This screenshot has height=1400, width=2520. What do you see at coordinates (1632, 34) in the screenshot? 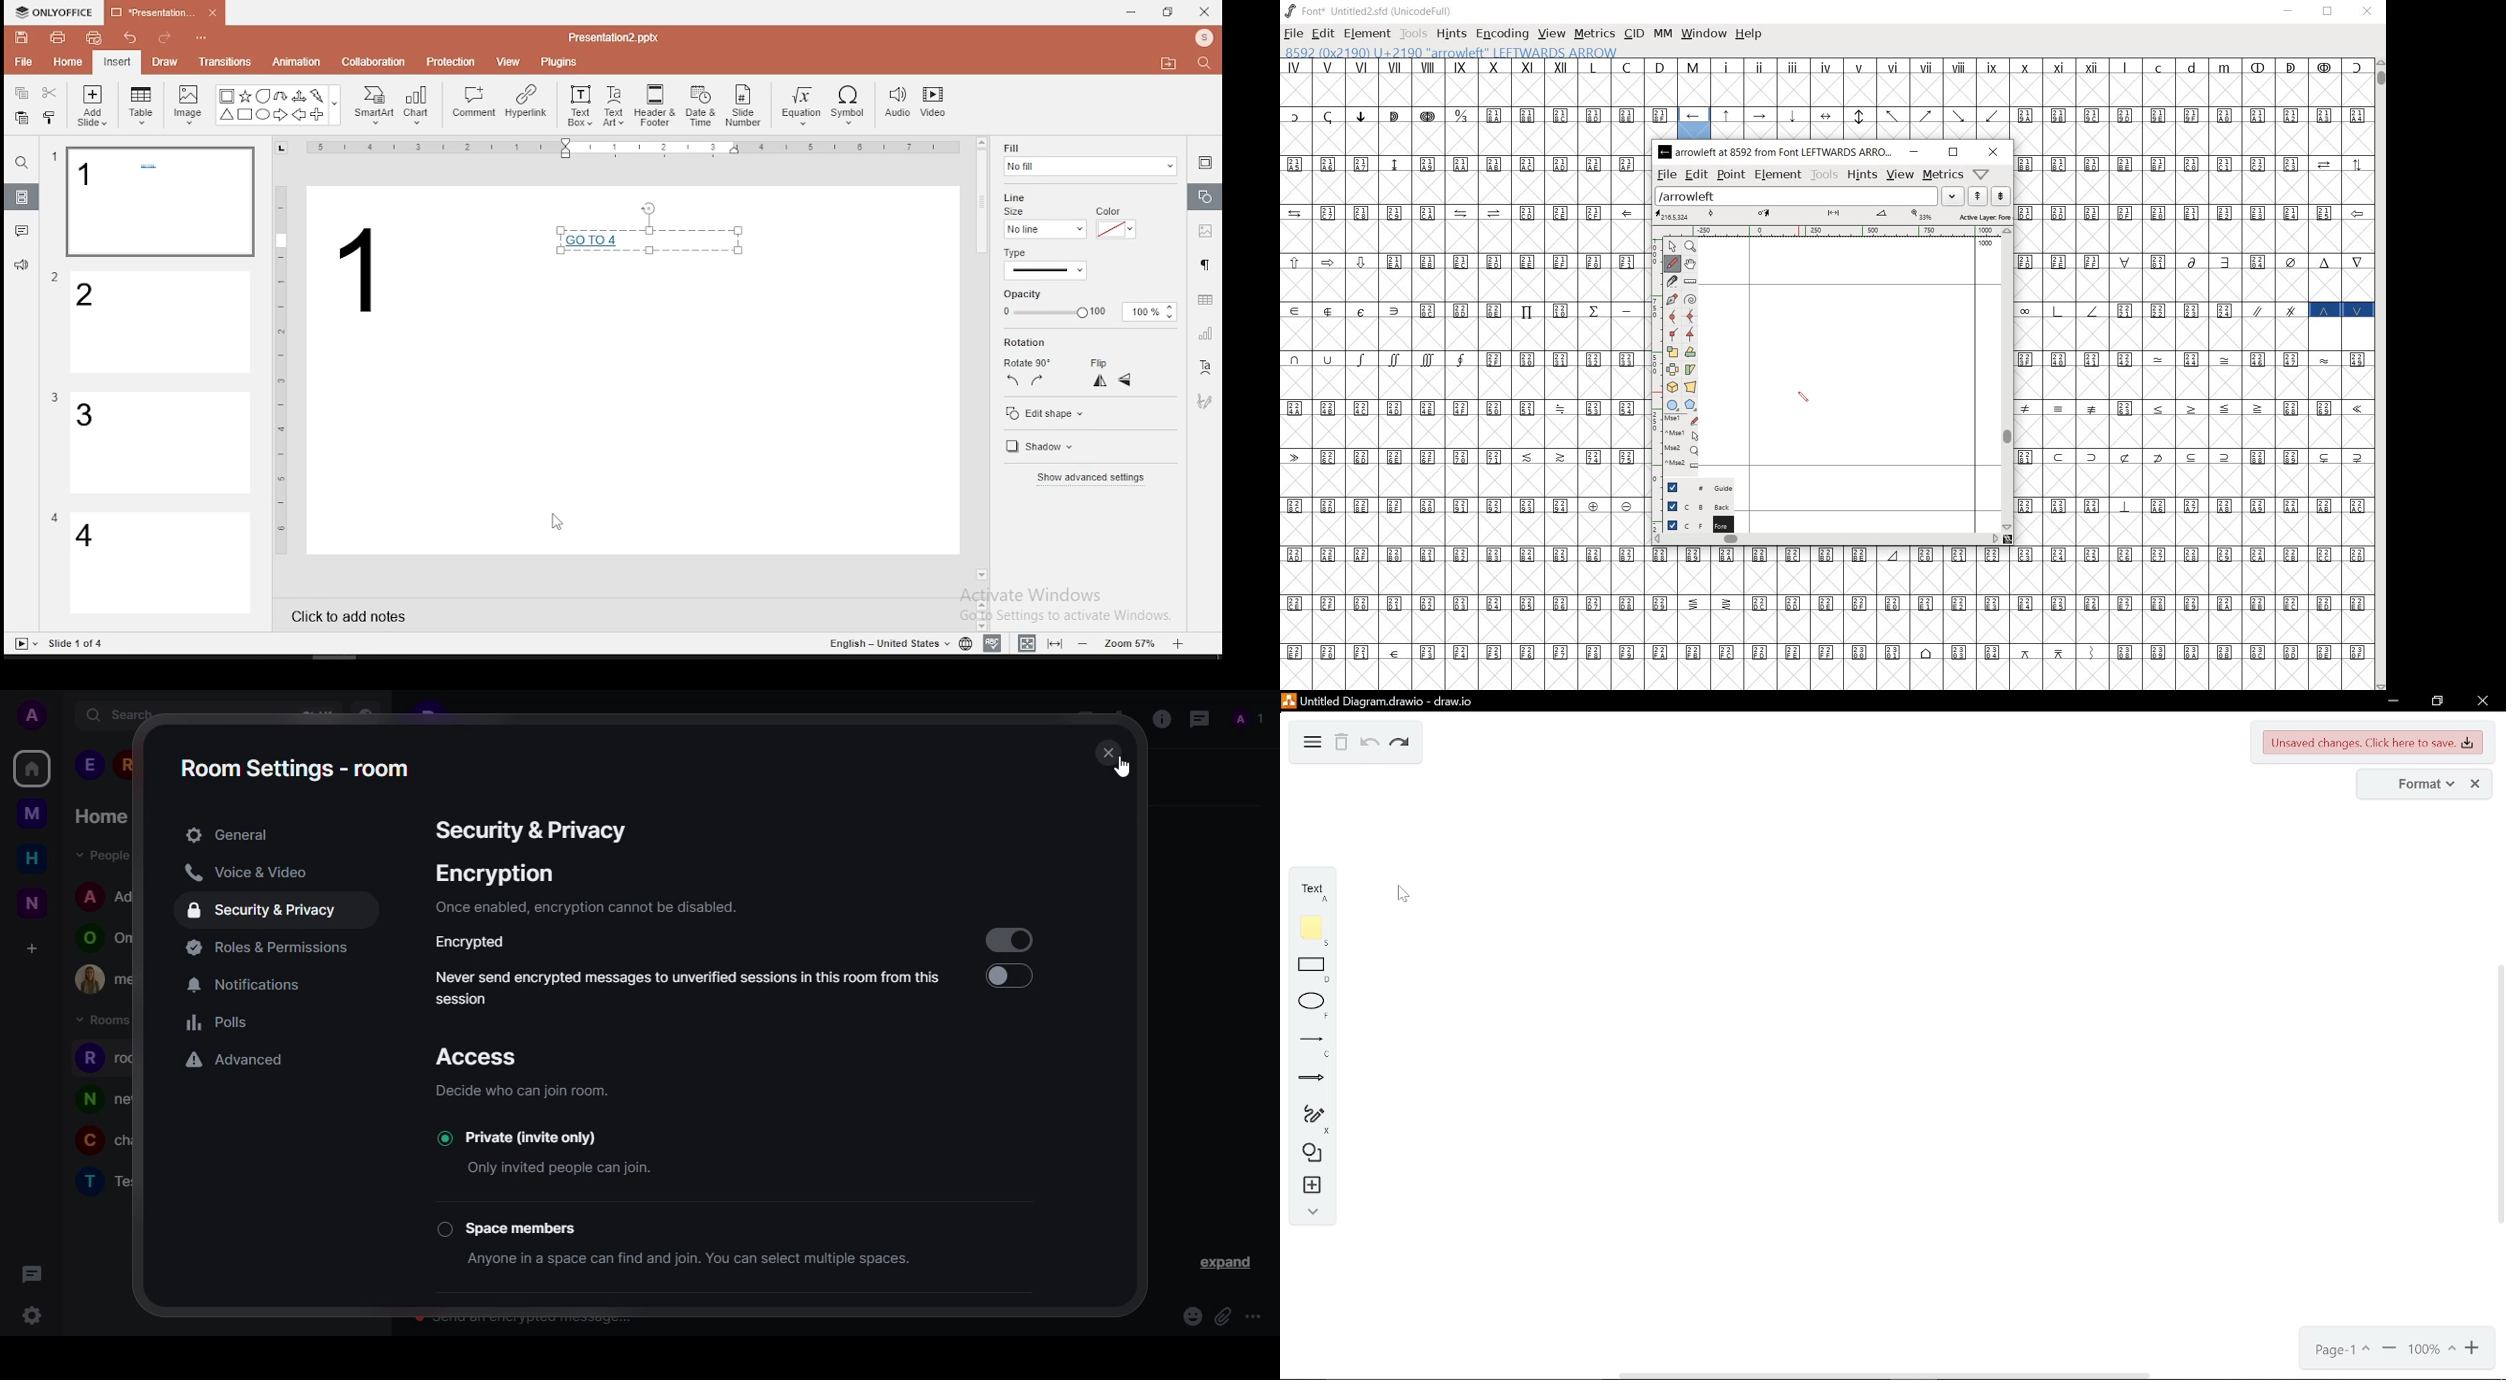
I see `cid` at bounding box center [1632, 34].